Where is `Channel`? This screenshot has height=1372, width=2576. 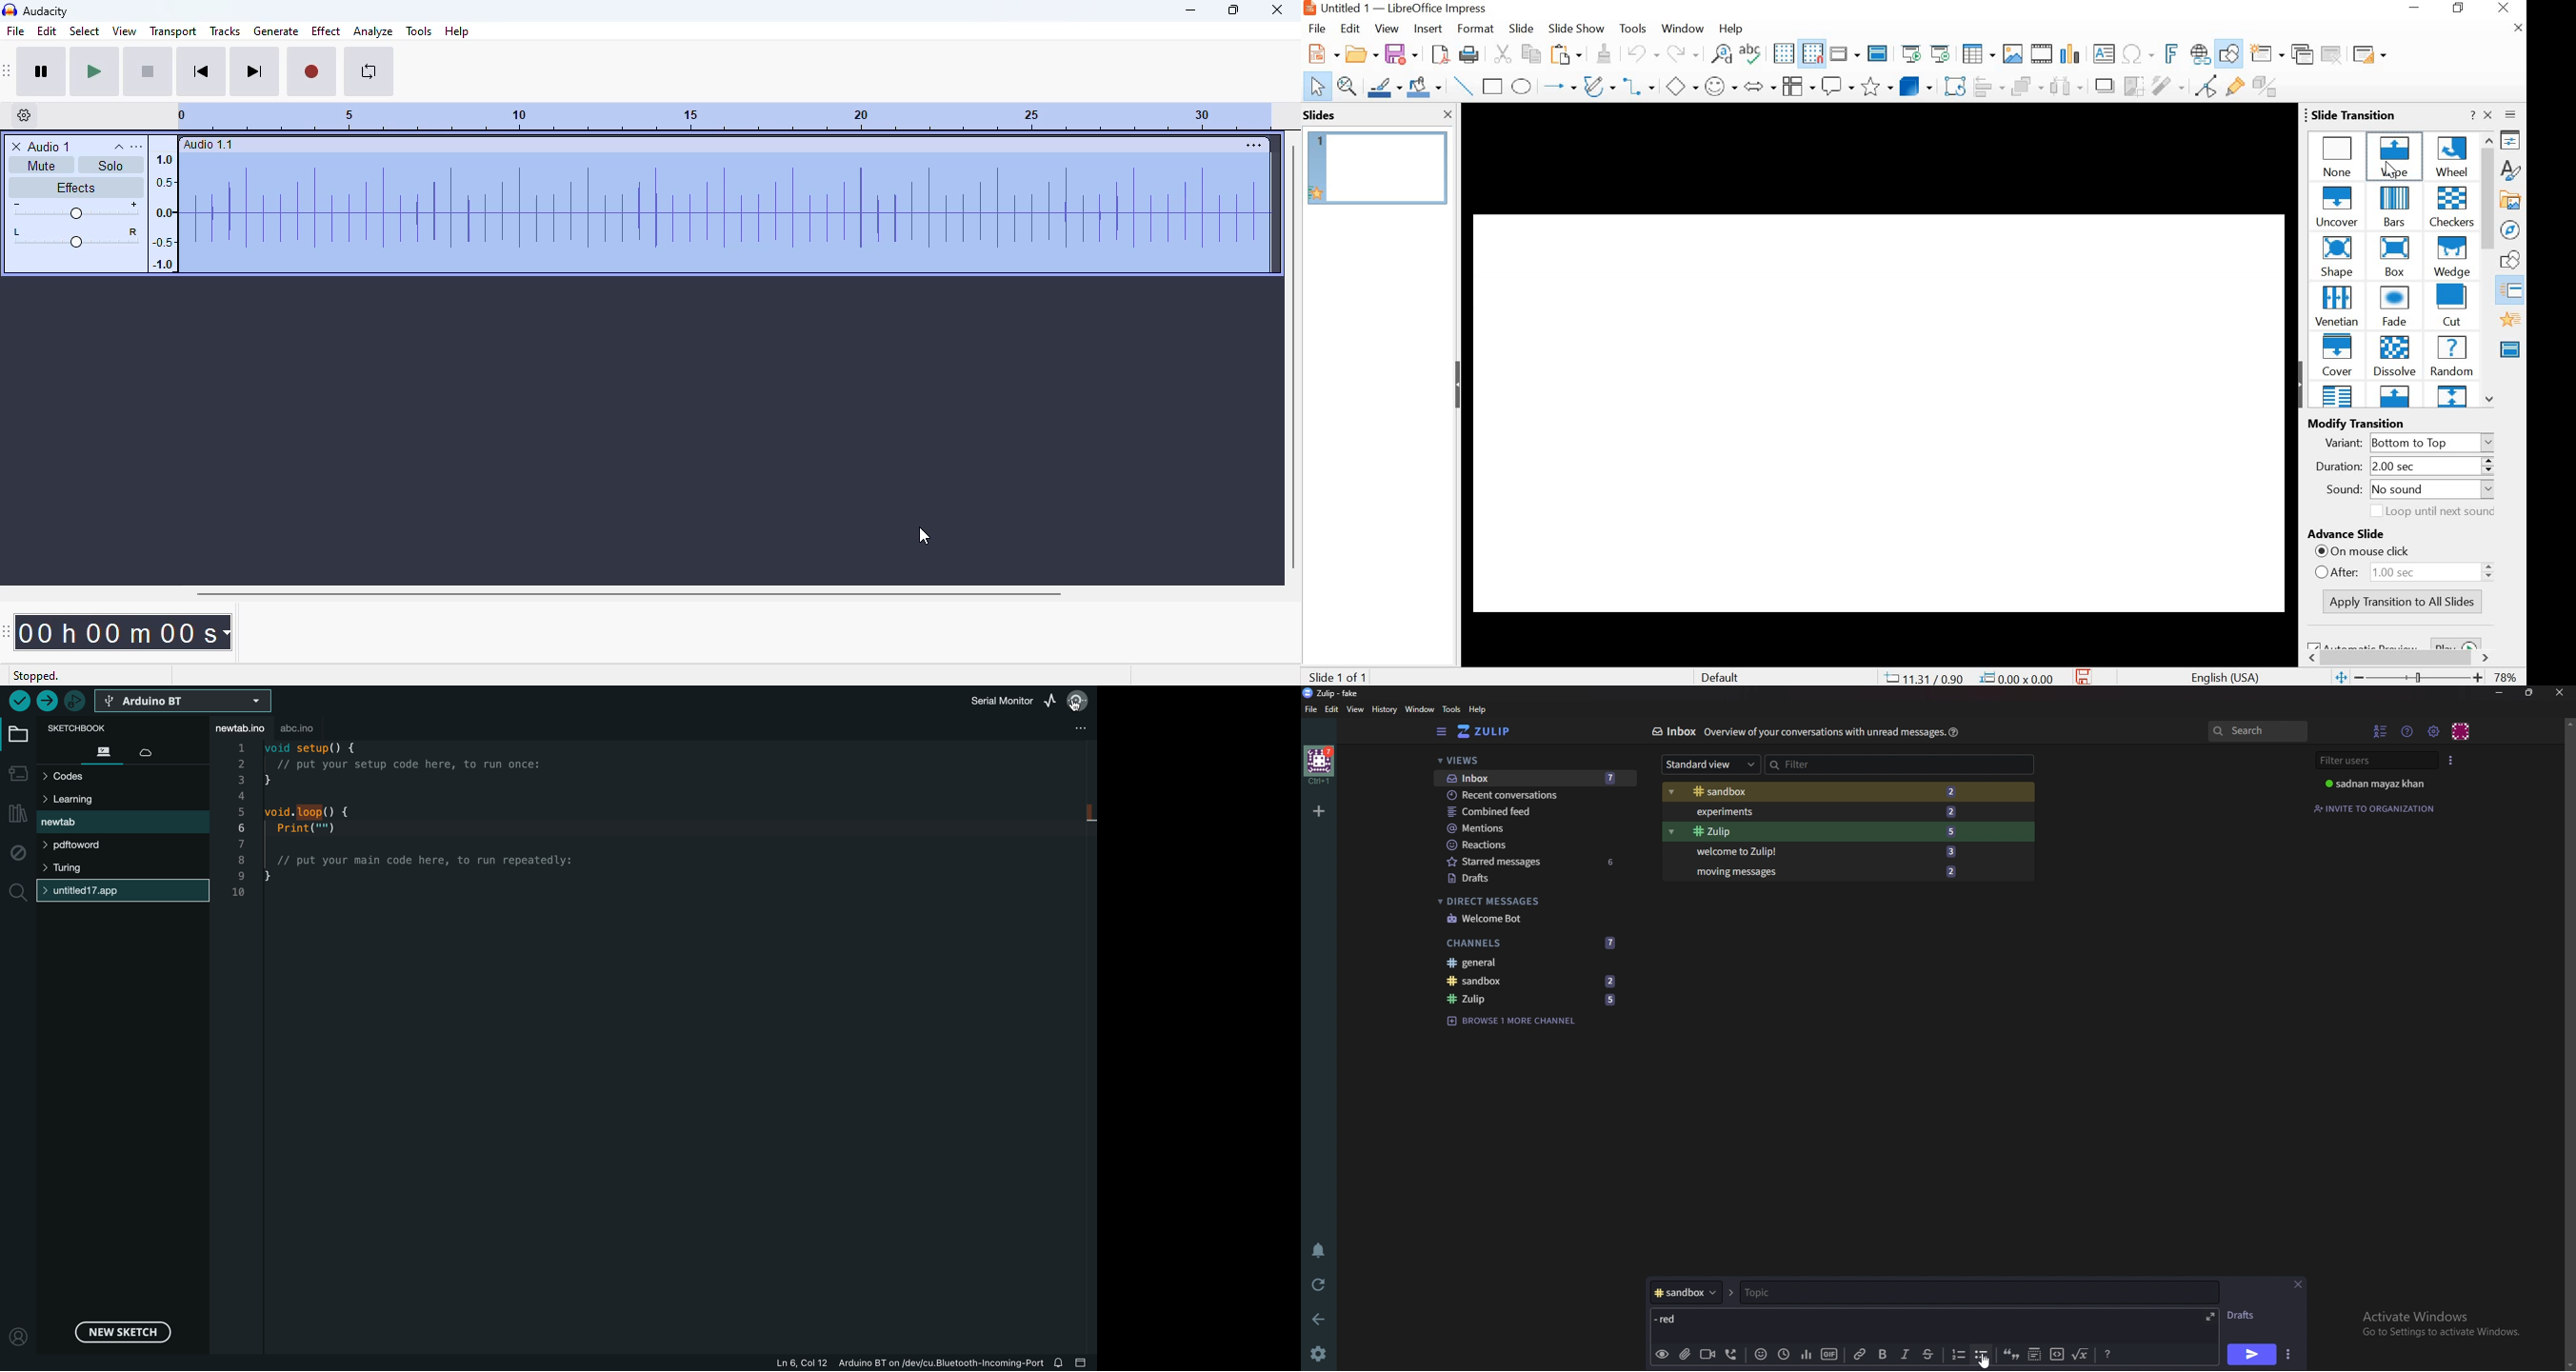 Channel is located at coordinates (1686, 1292).